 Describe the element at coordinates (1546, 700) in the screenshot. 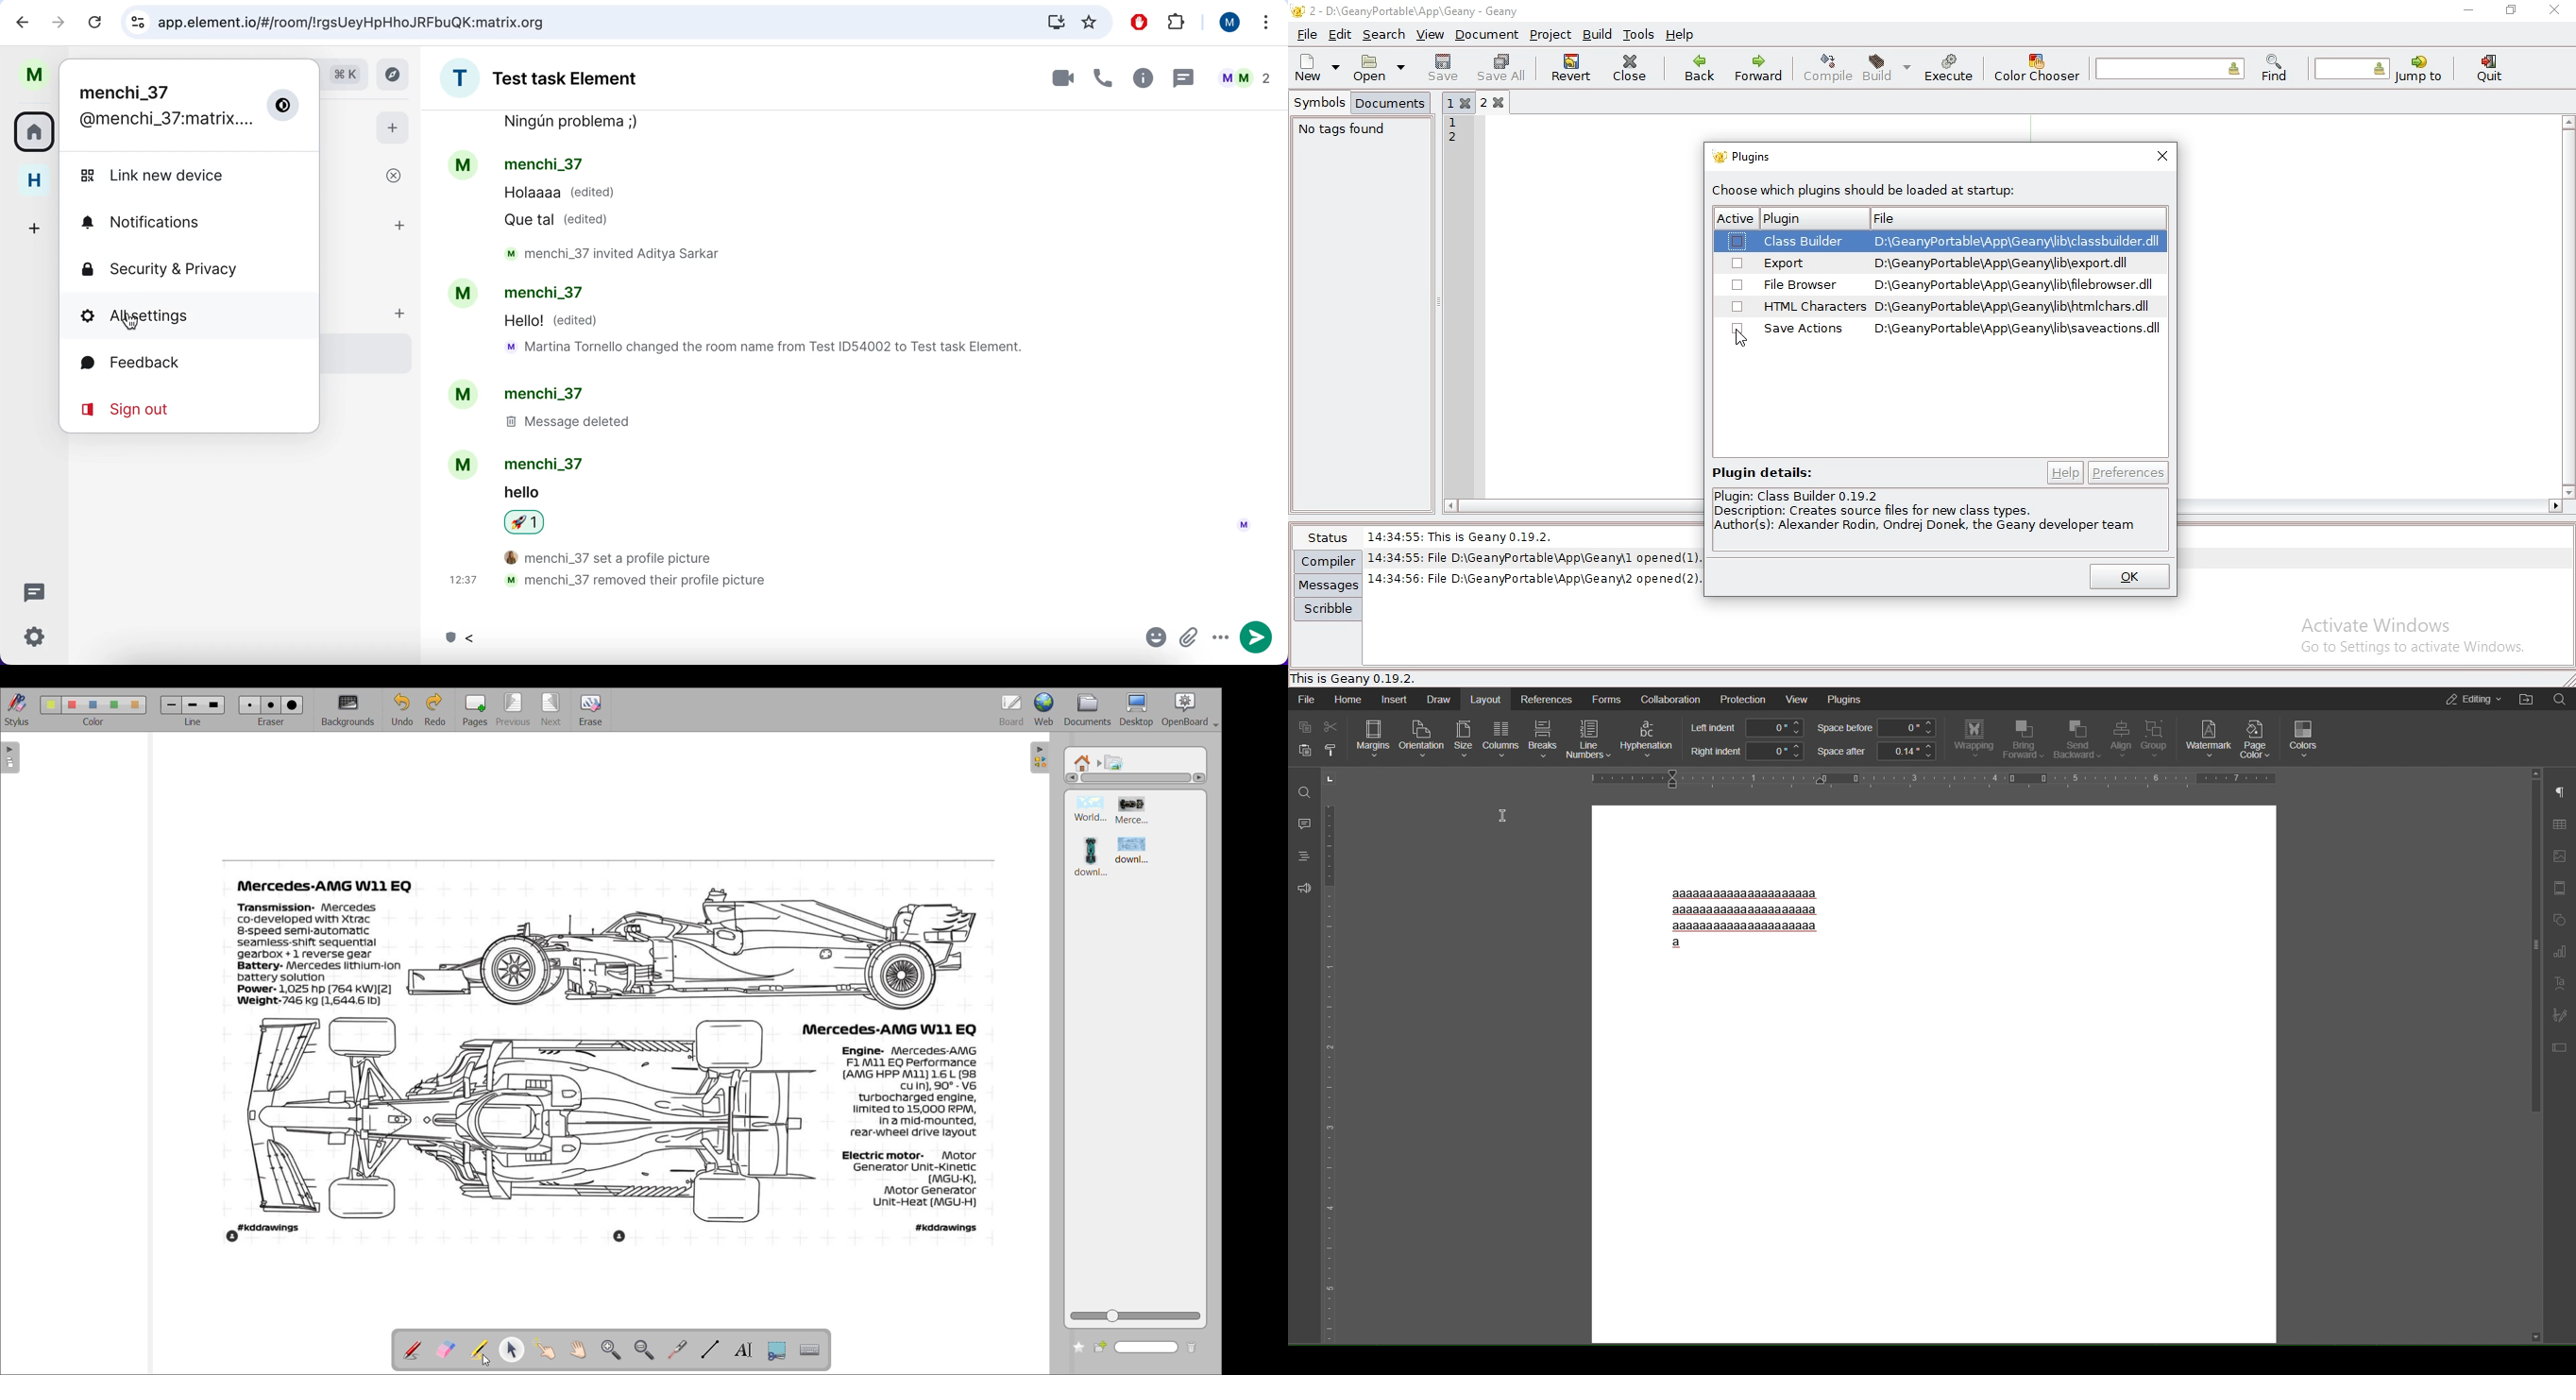

I see `References` at that location.